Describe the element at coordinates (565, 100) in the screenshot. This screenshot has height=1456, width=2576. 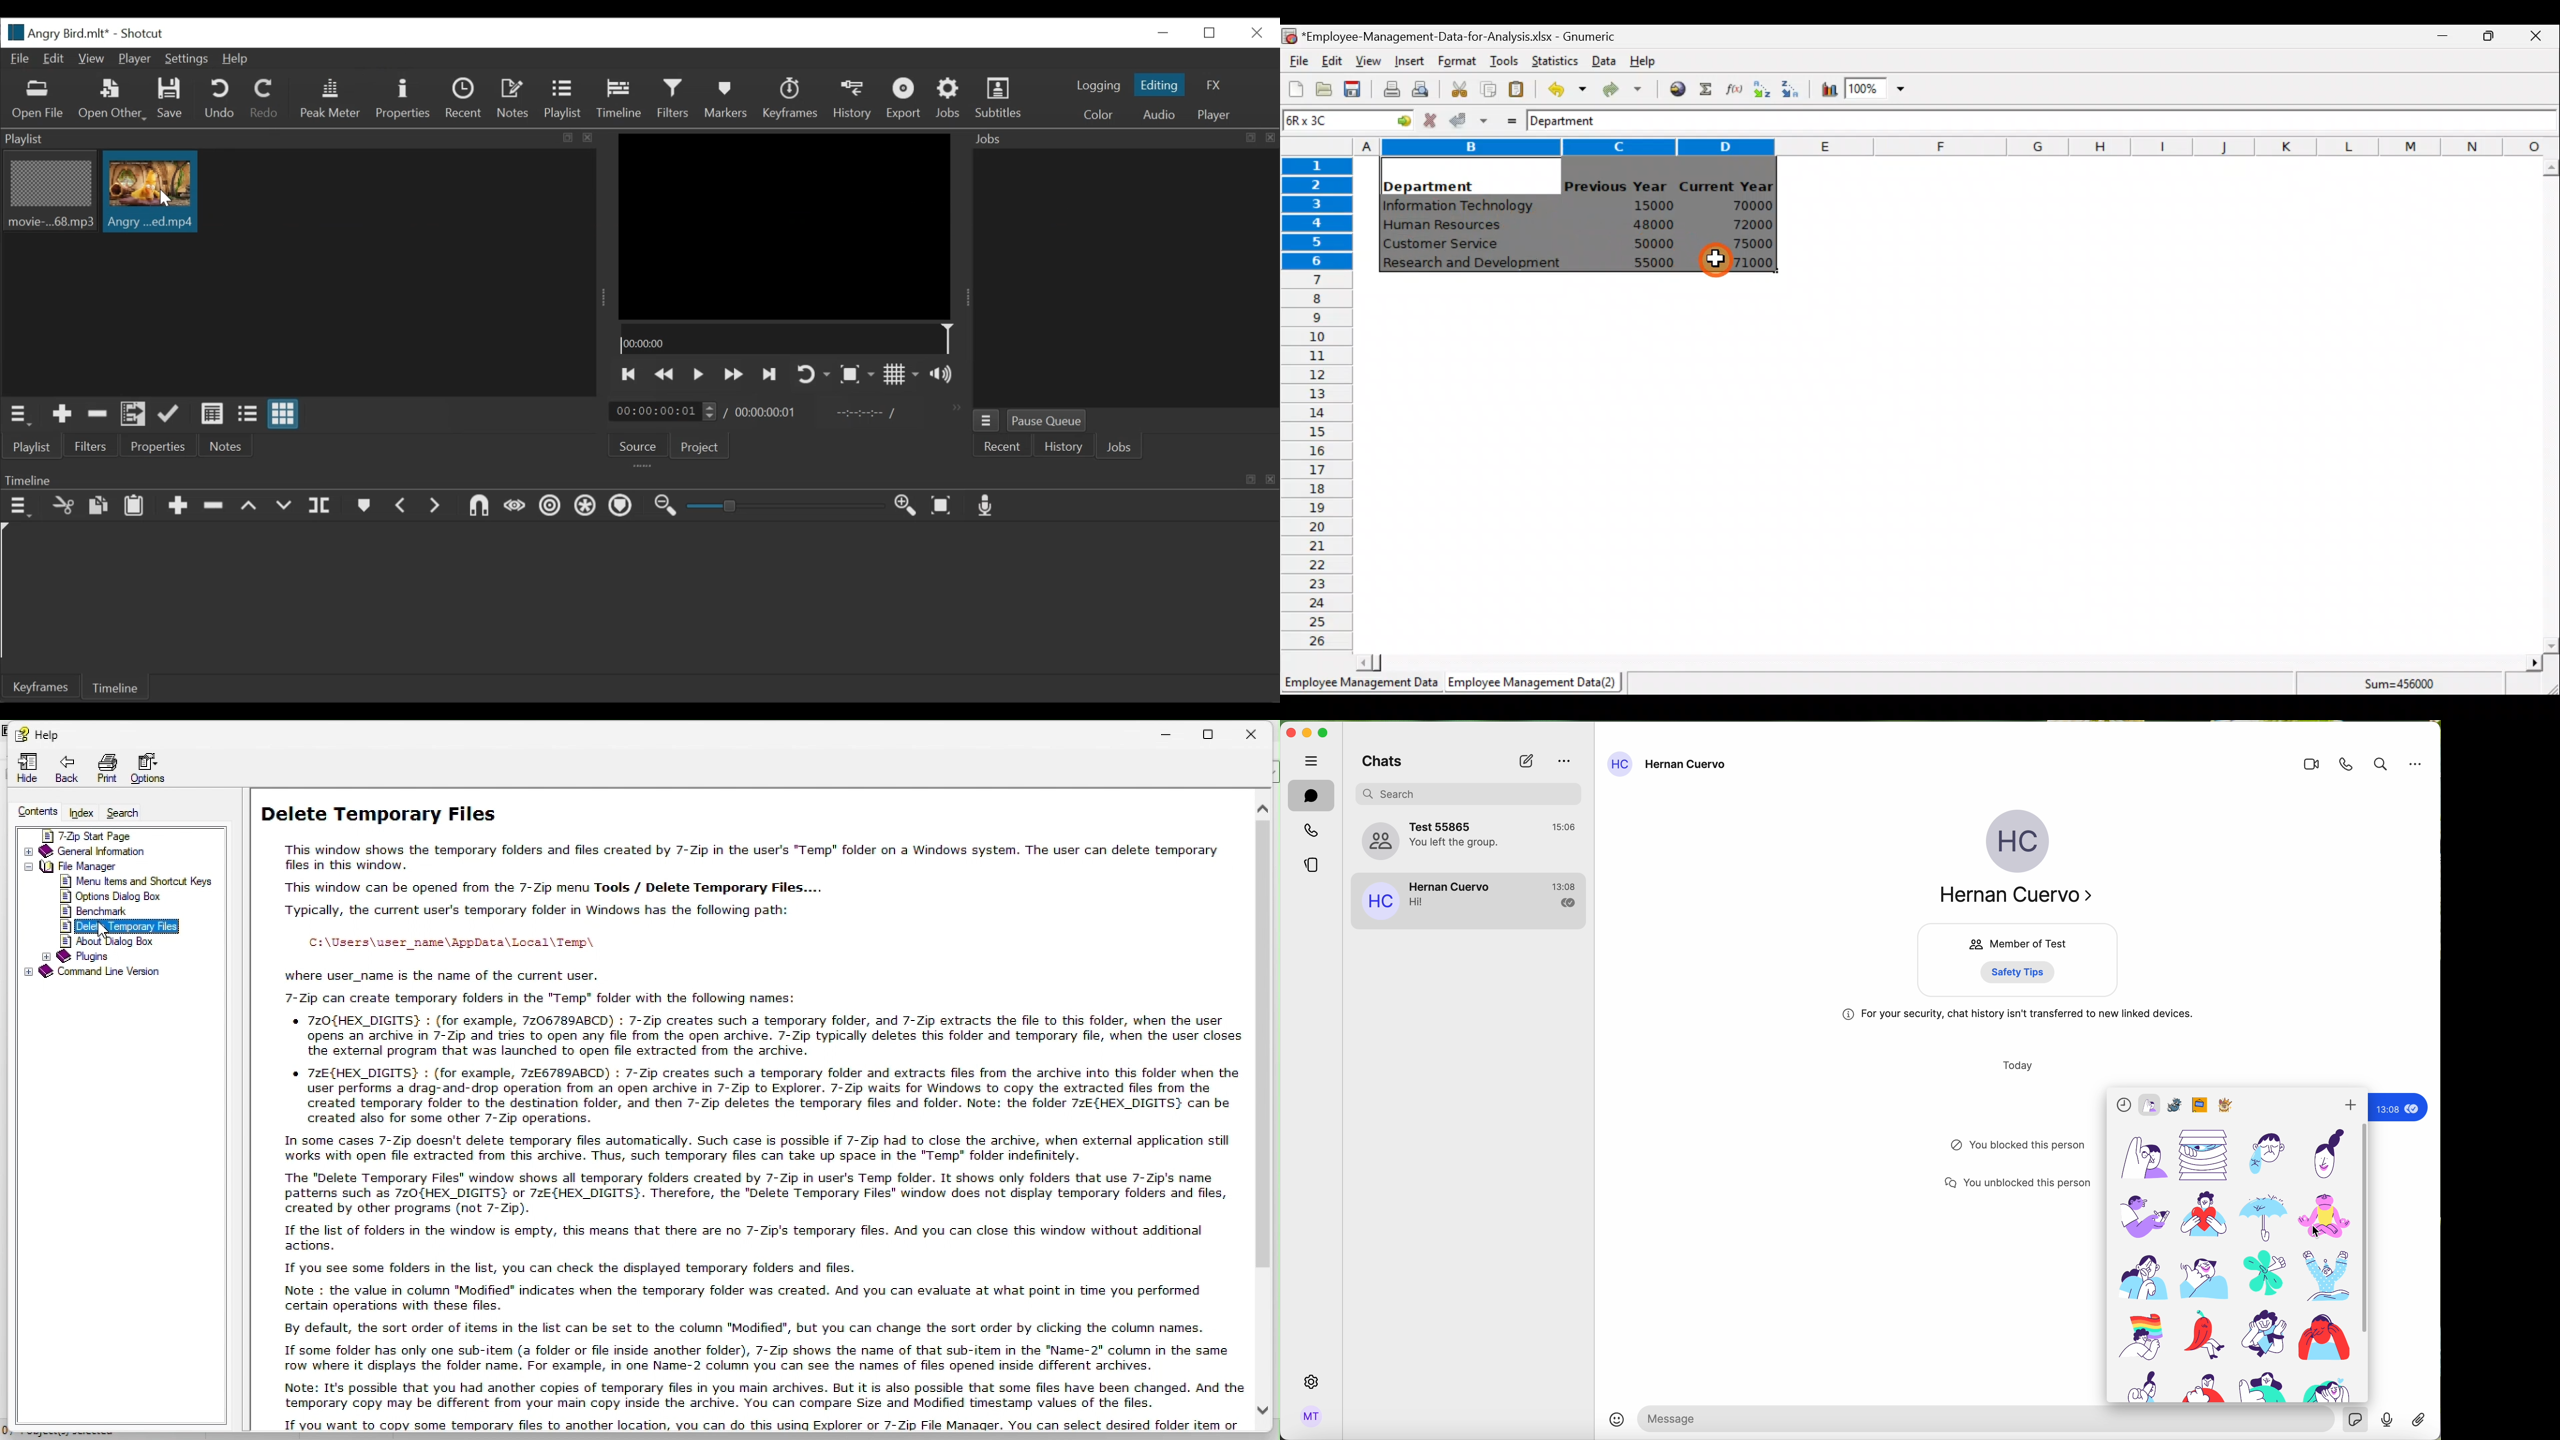
I see `Playlist` at that location.